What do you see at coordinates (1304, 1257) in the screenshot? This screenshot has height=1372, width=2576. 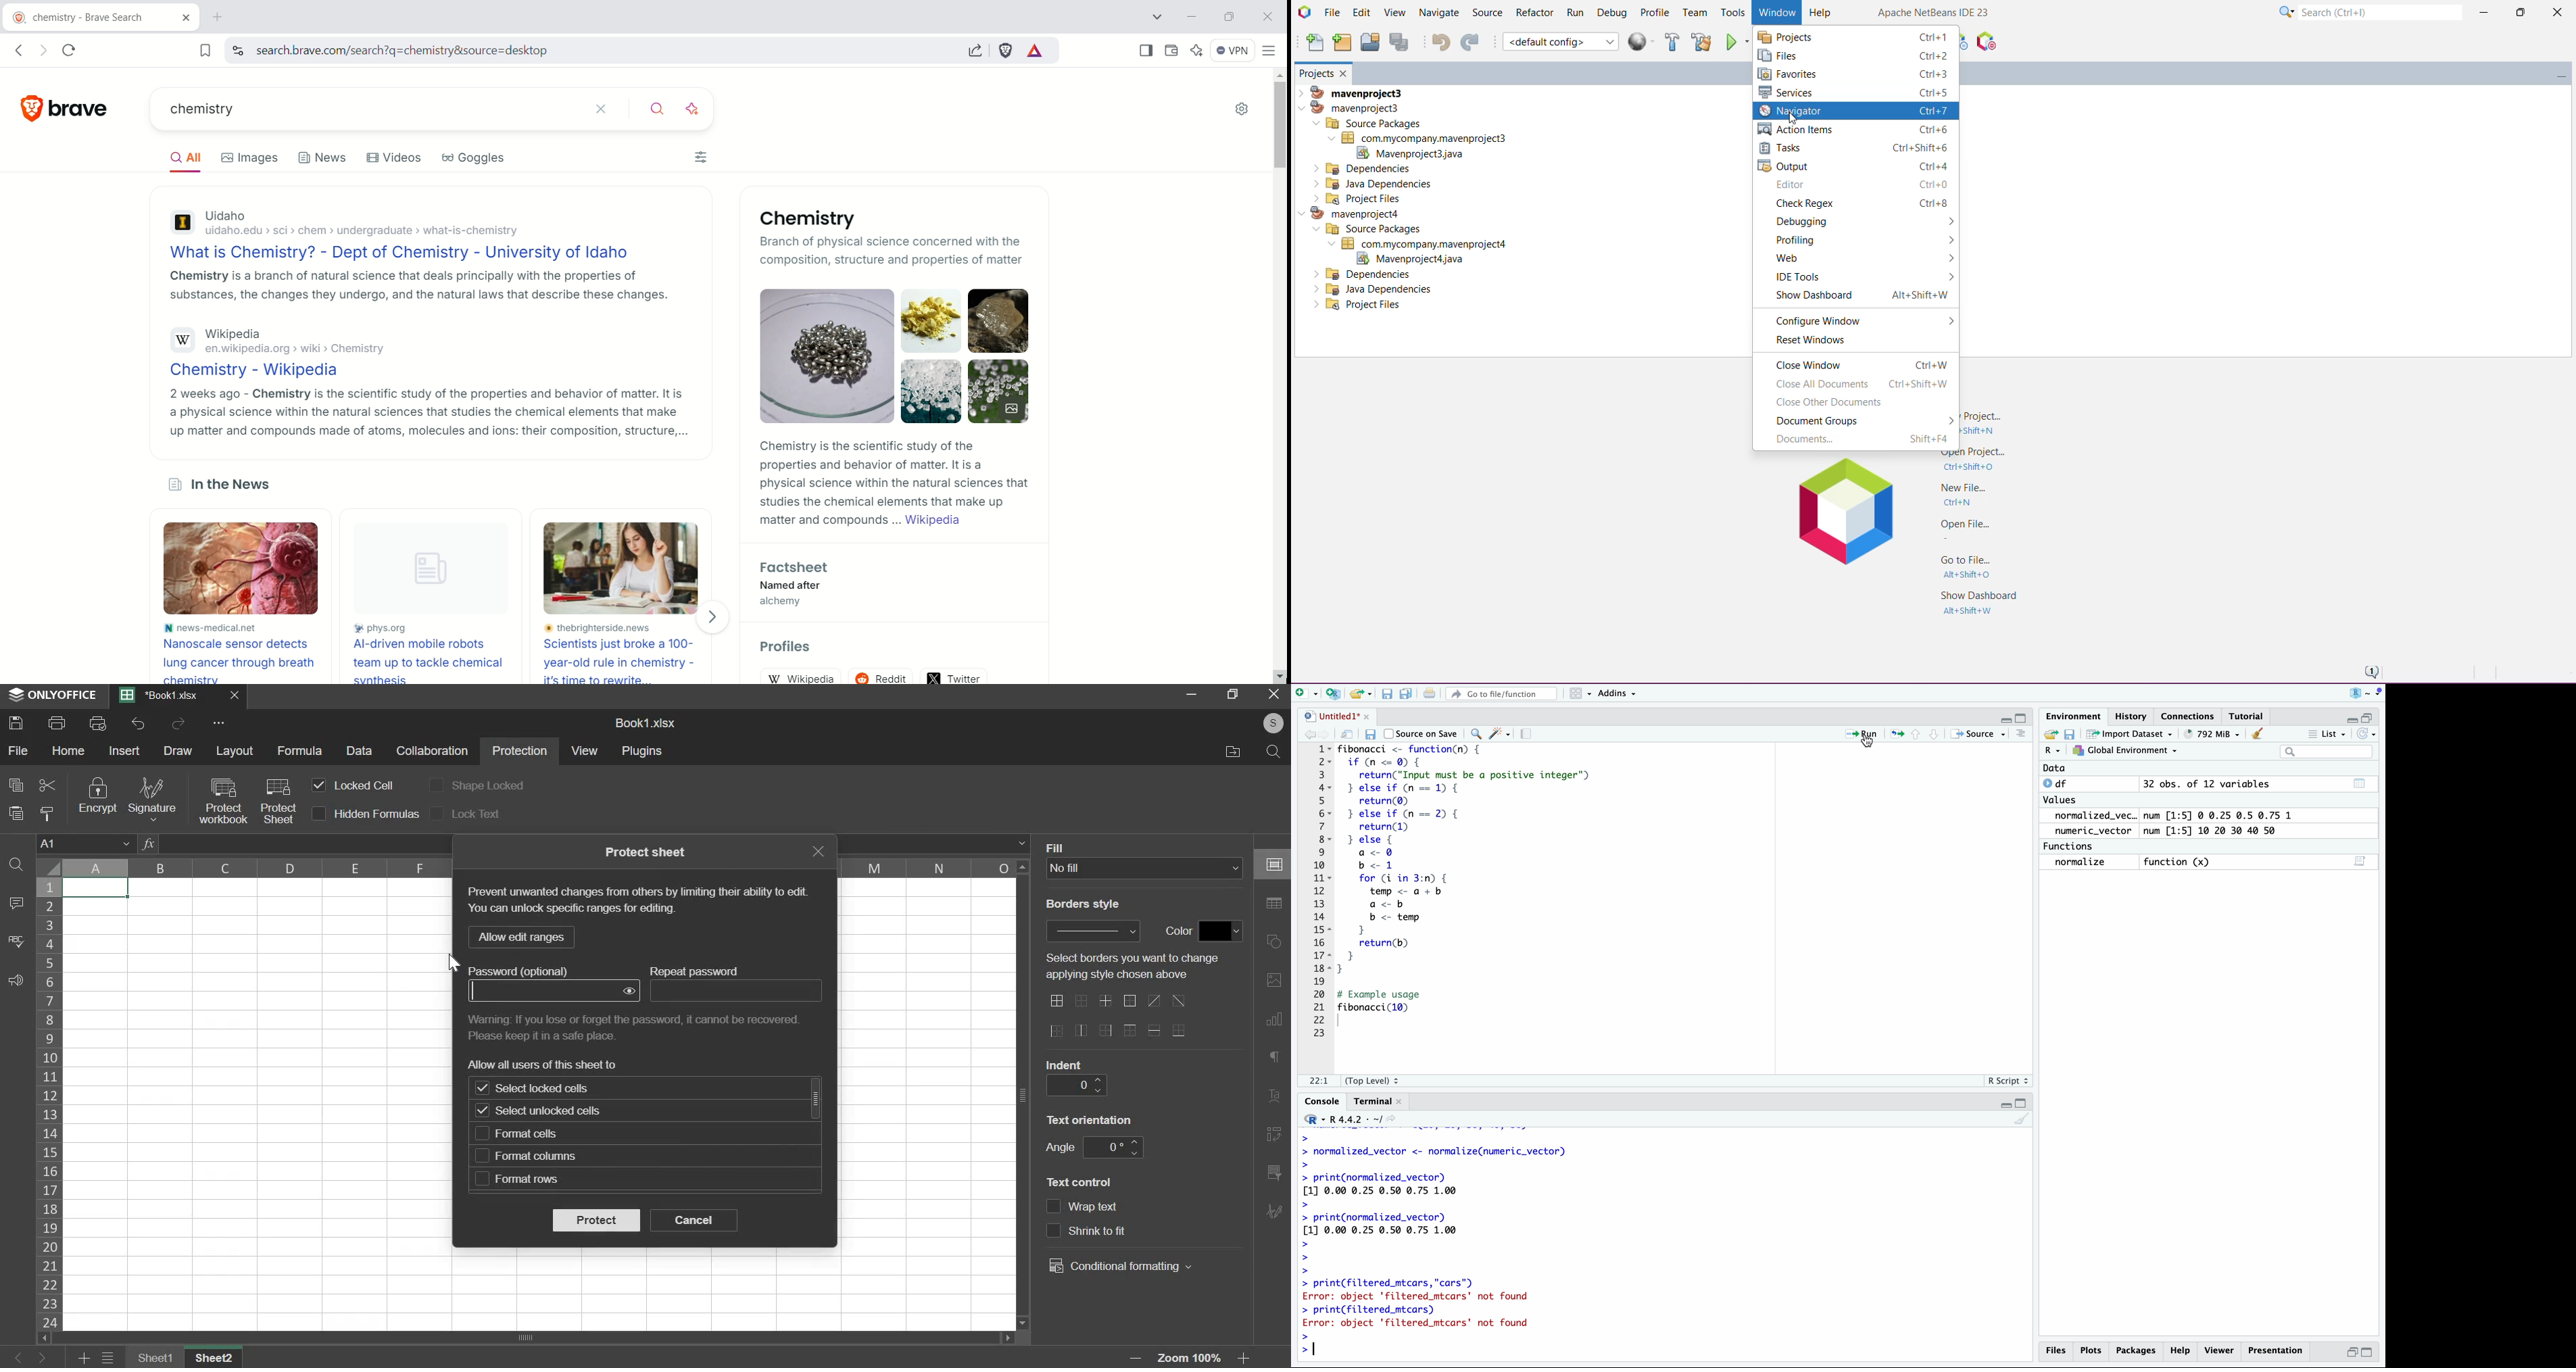 I see `prompt cursor` at bounding box center [1304, 1257].